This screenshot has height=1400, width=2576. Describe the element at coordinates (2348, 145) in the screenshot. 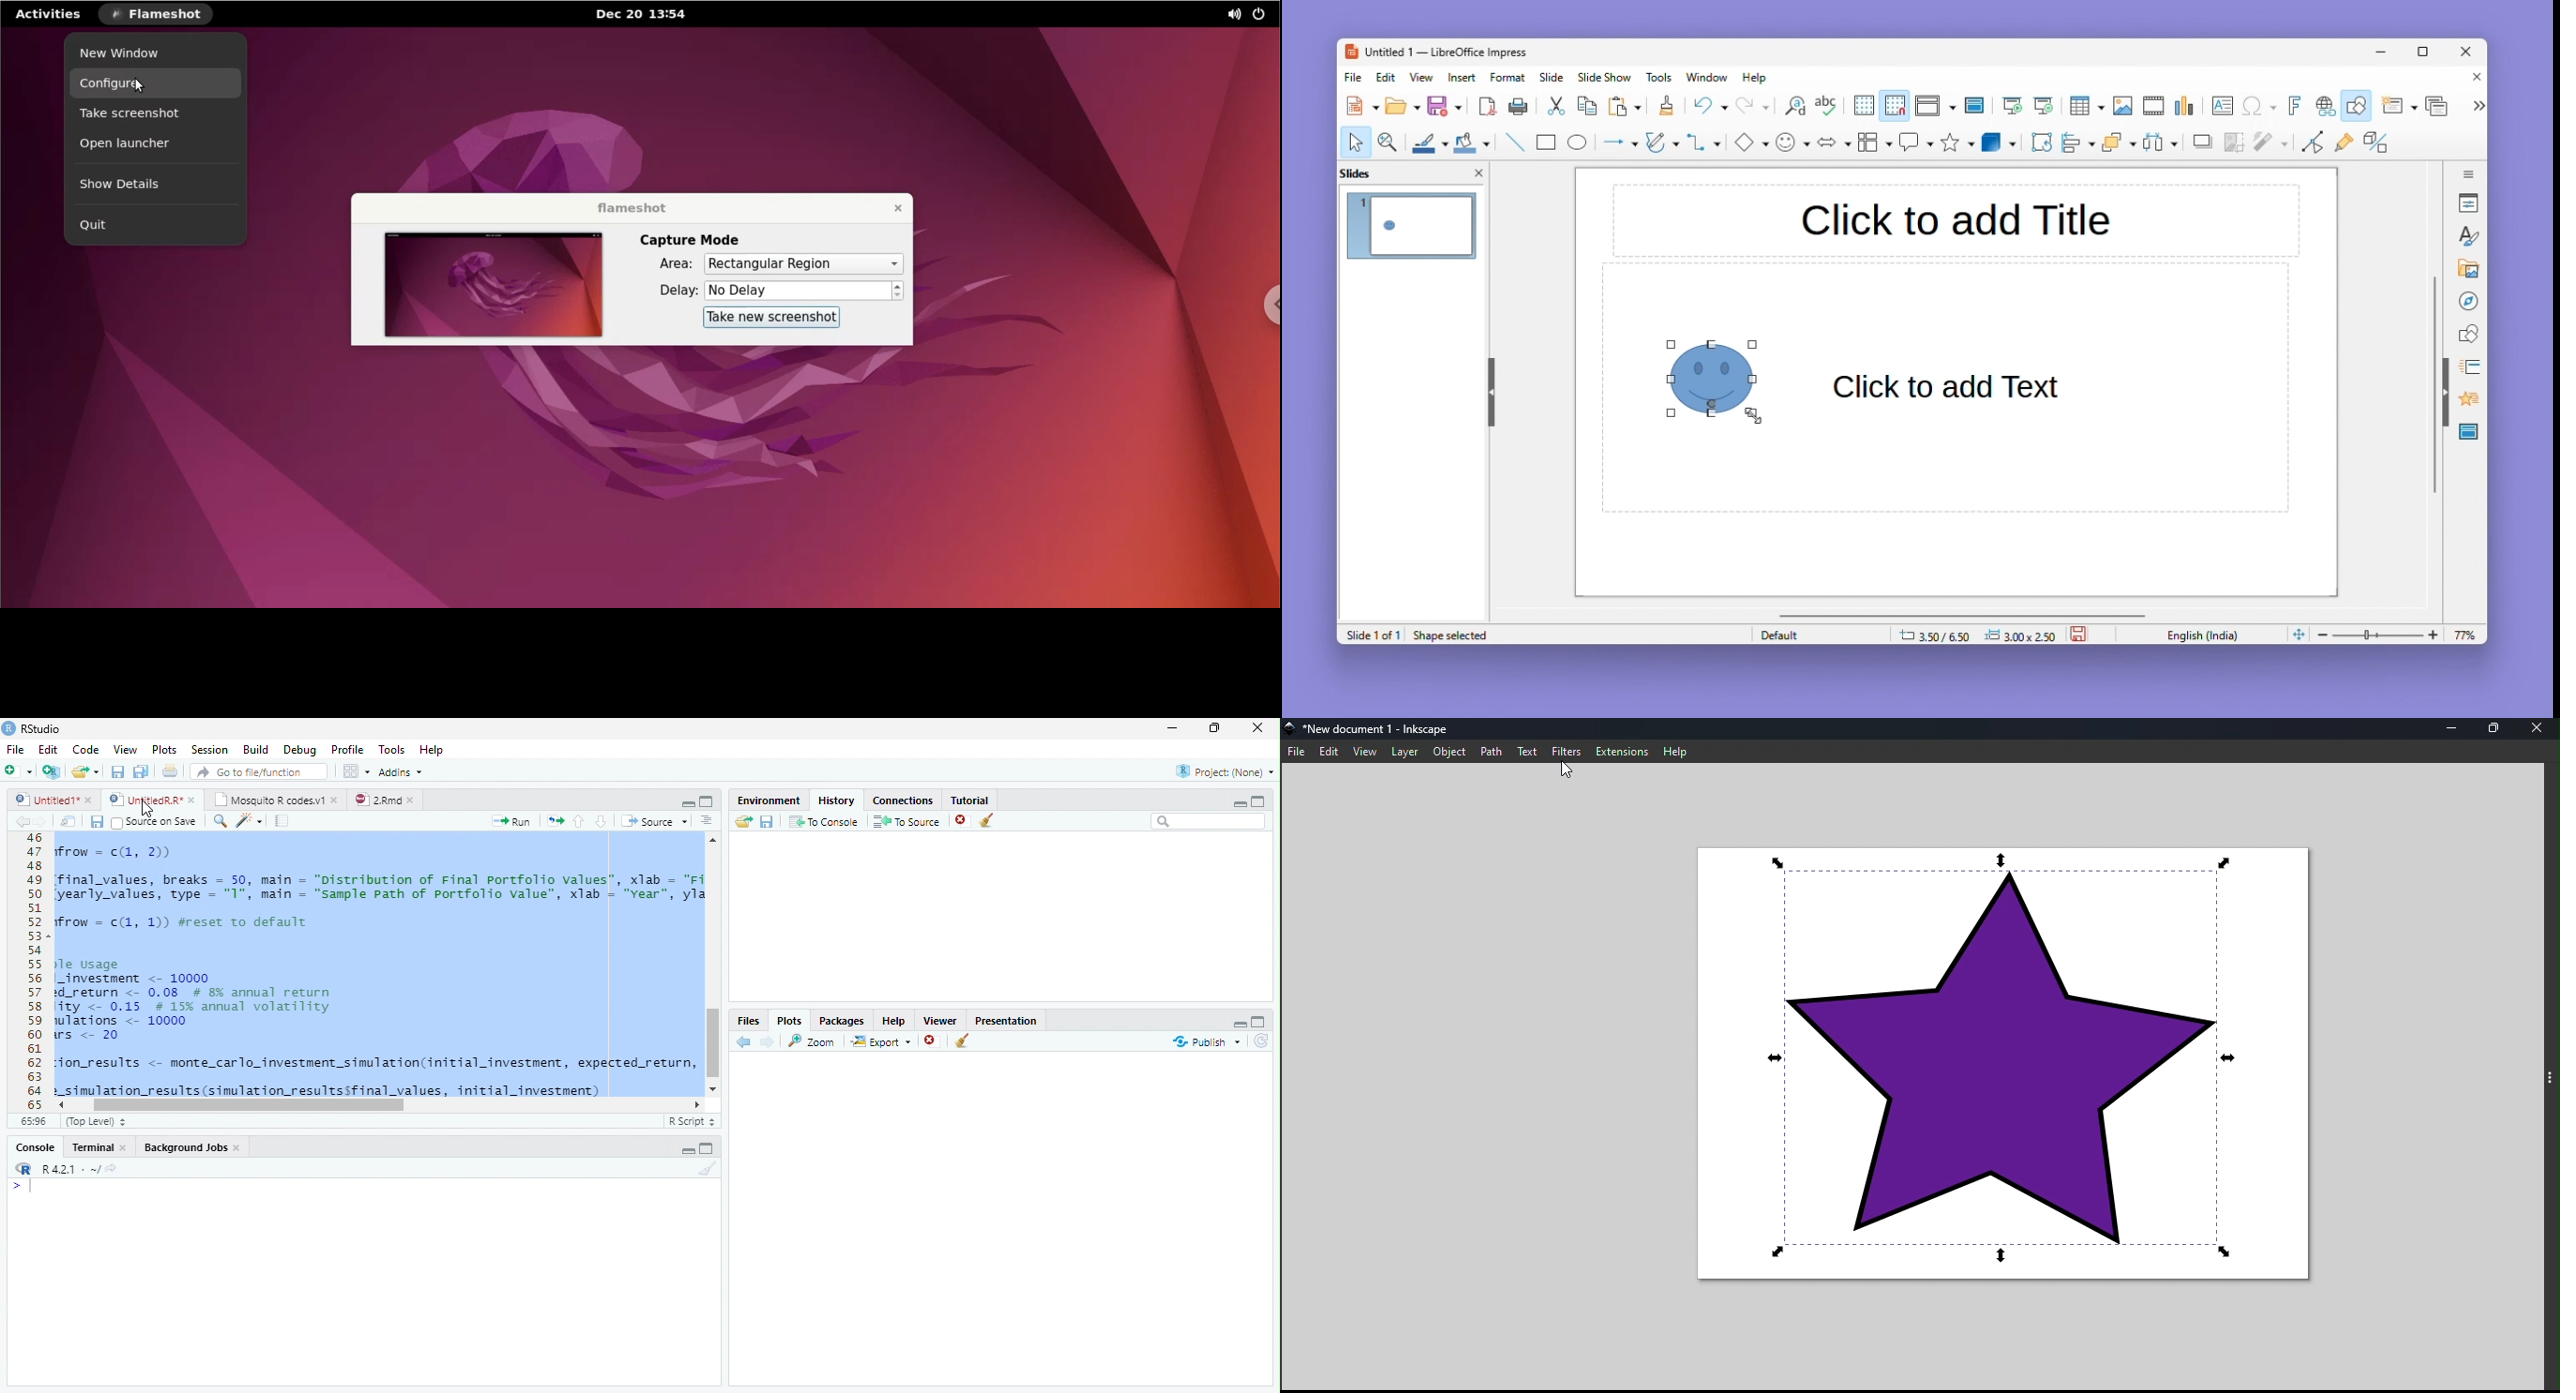

I see `Glue point` at that location.